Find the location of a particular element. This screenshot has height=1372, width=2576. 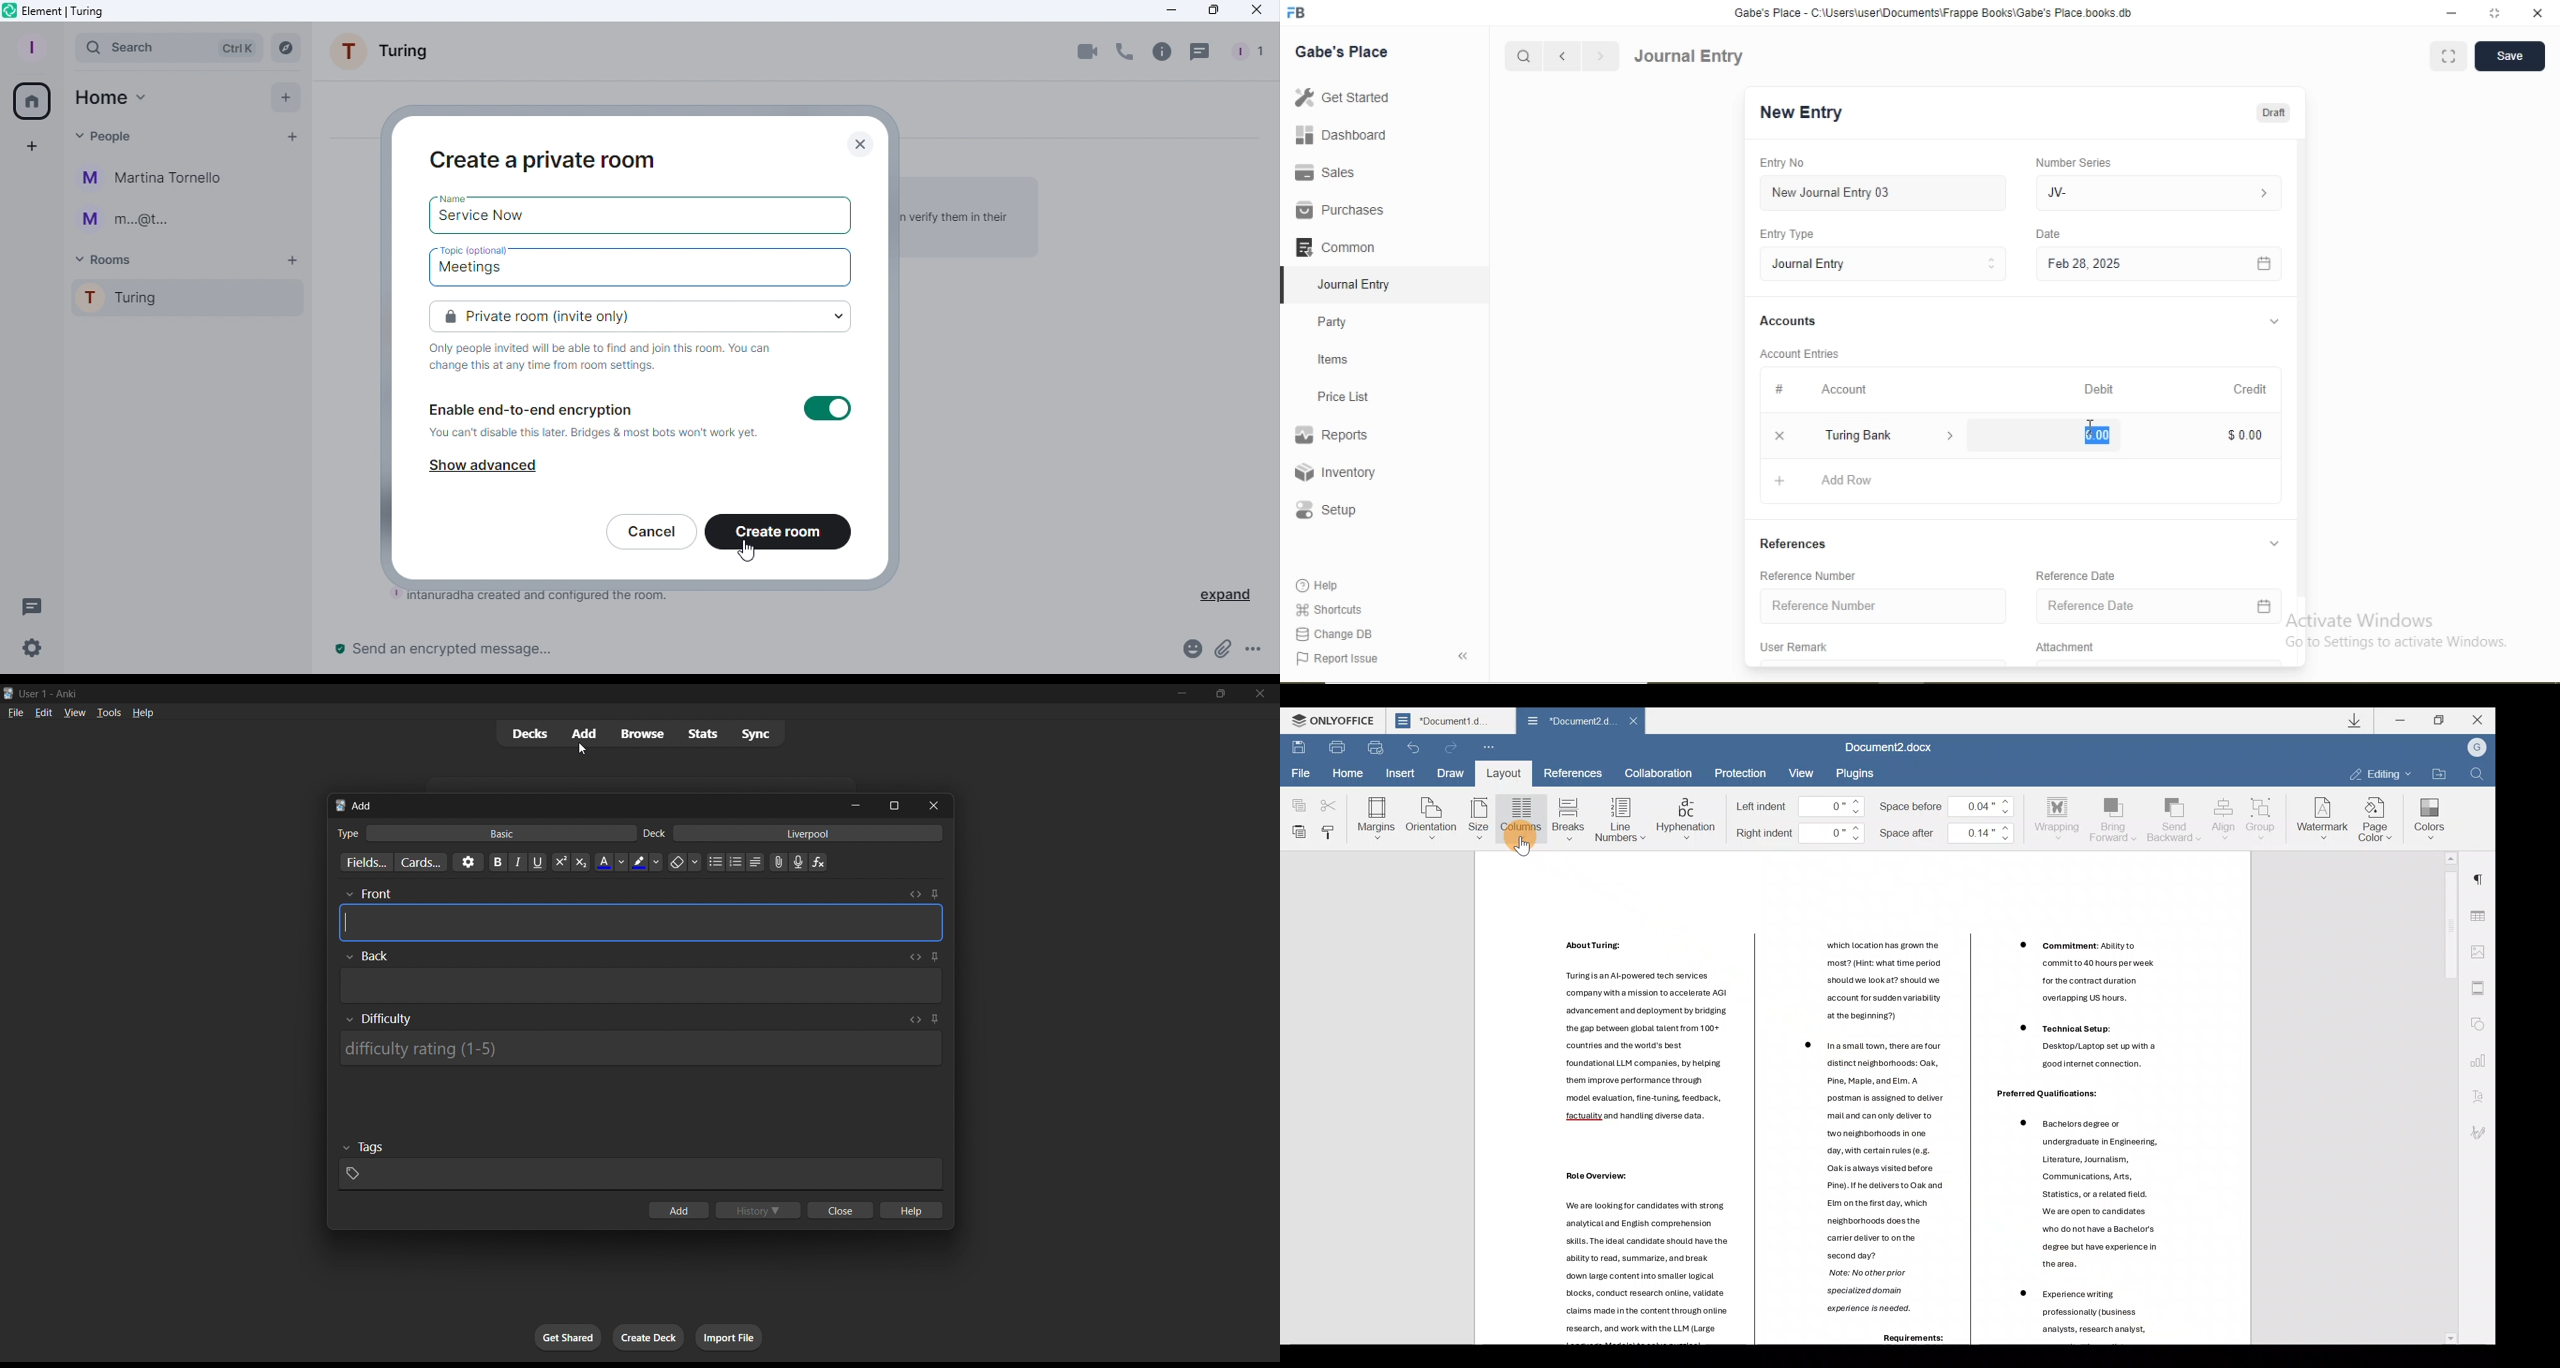

$0.00 is located at coordinates (2245, 435).